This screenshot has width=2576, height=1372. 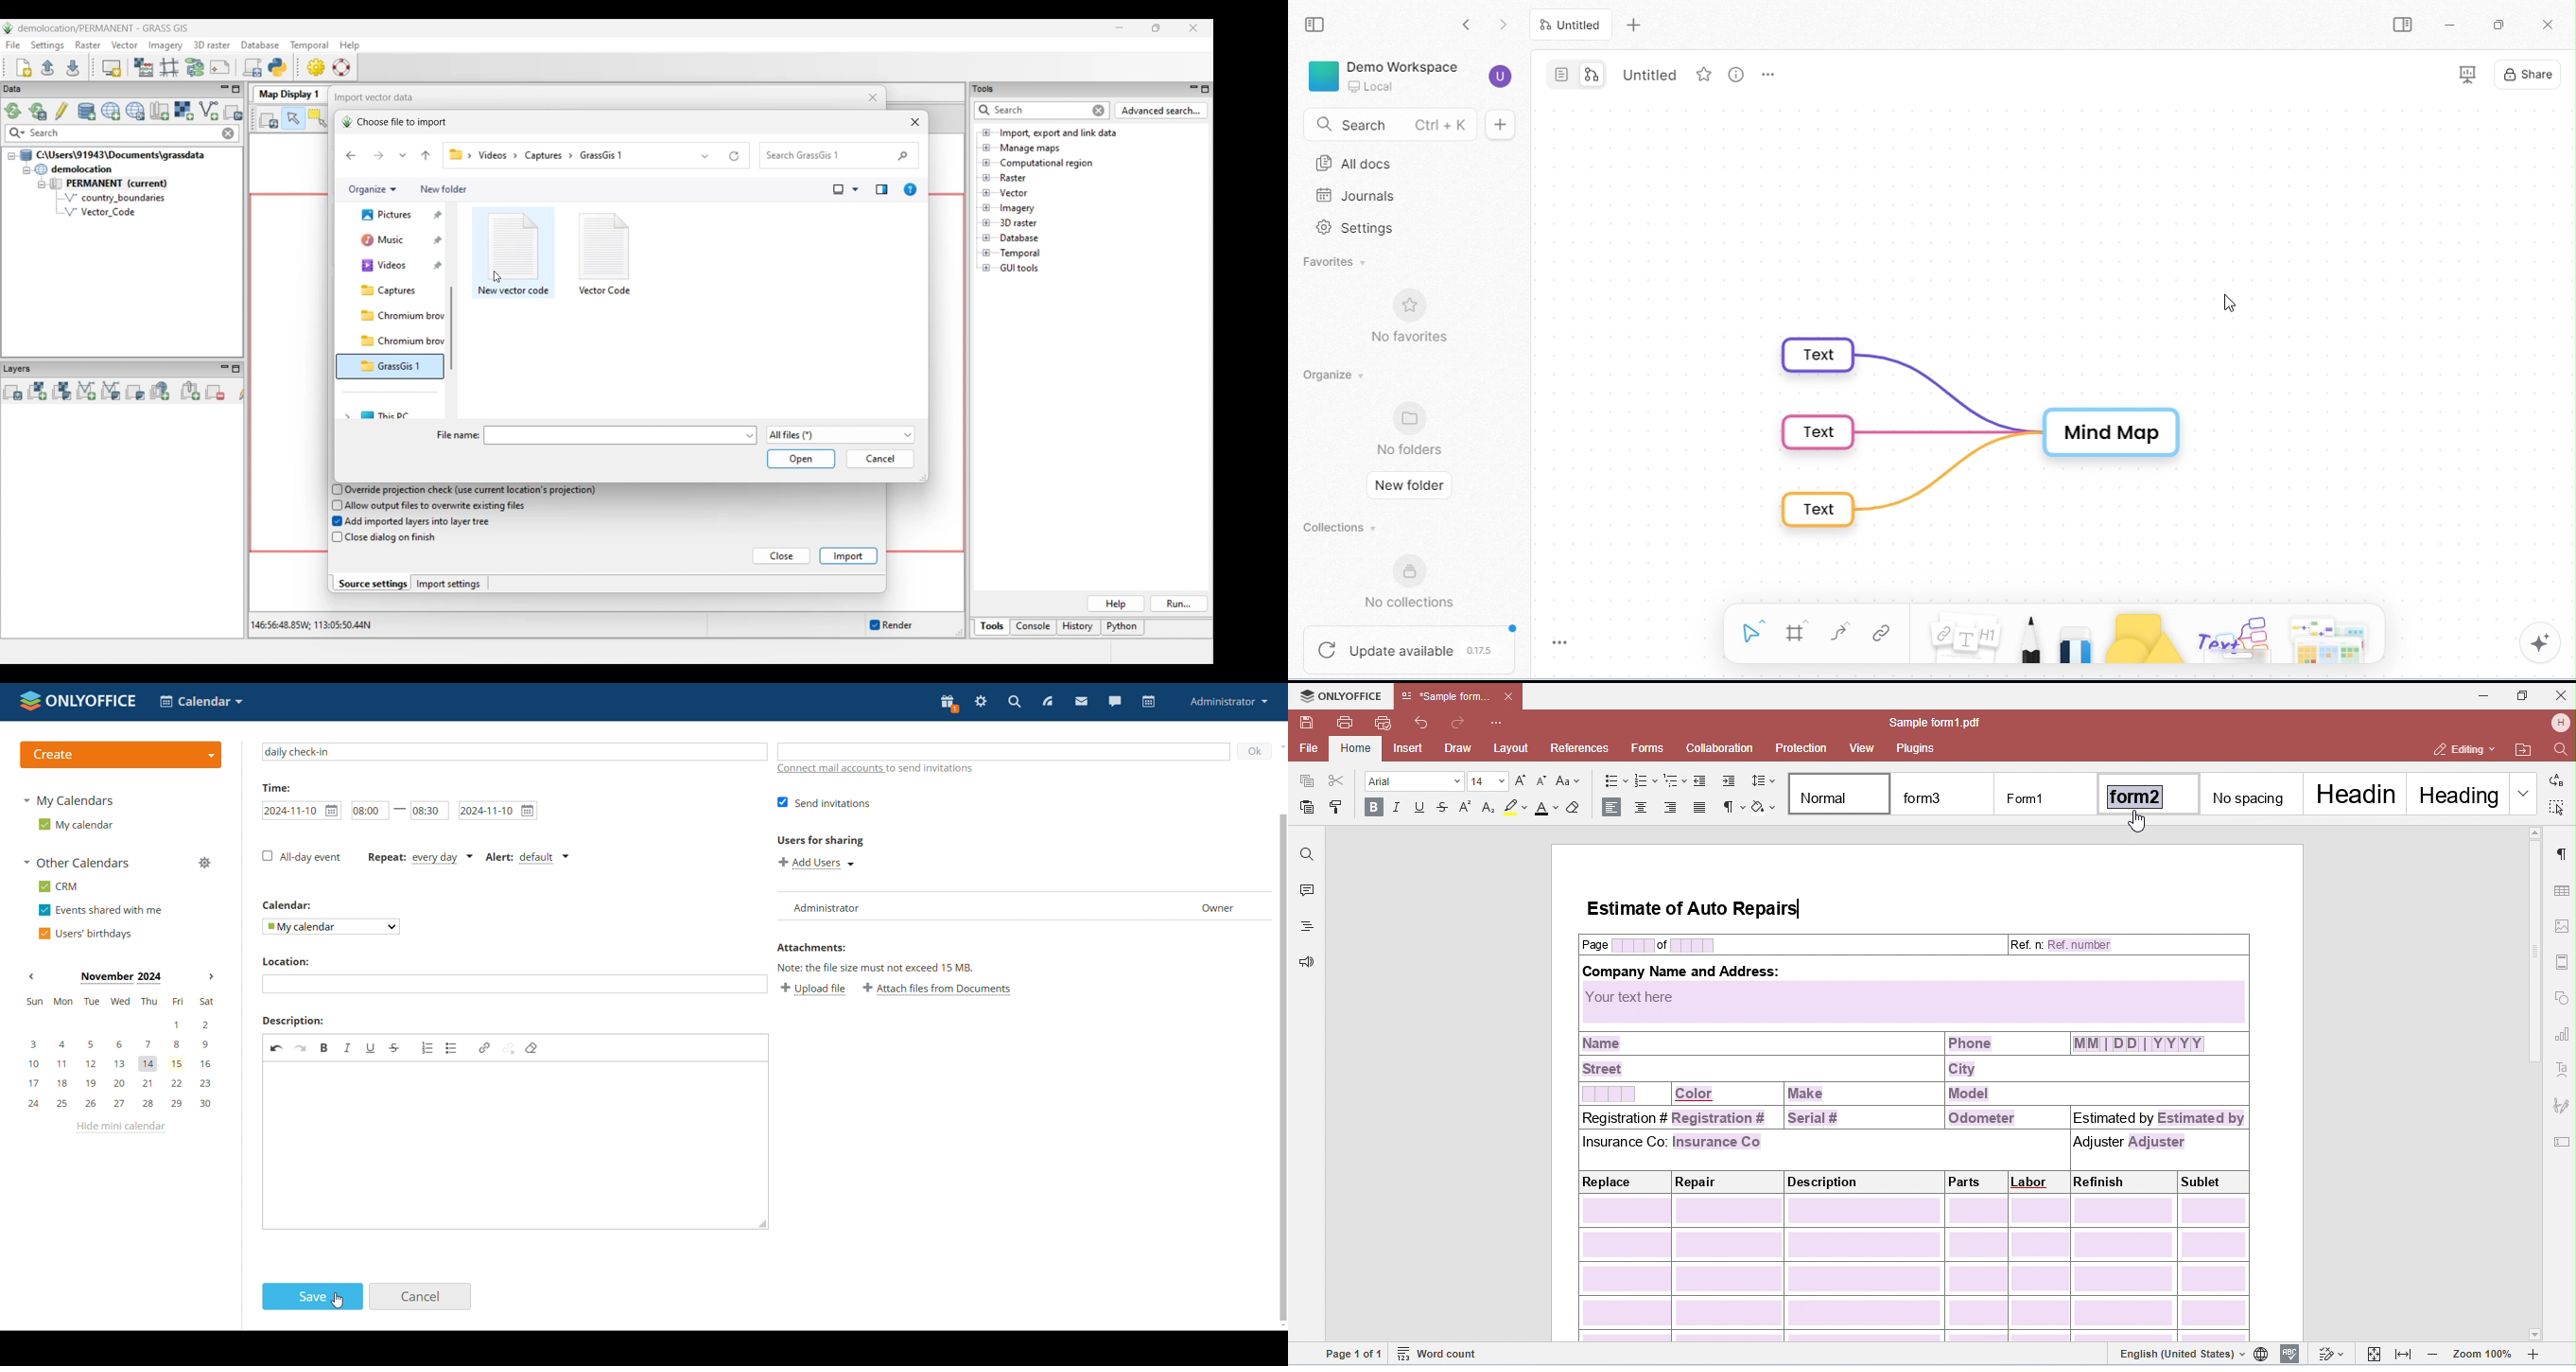 I want to click on all docs, so click(x=1361, y=163).